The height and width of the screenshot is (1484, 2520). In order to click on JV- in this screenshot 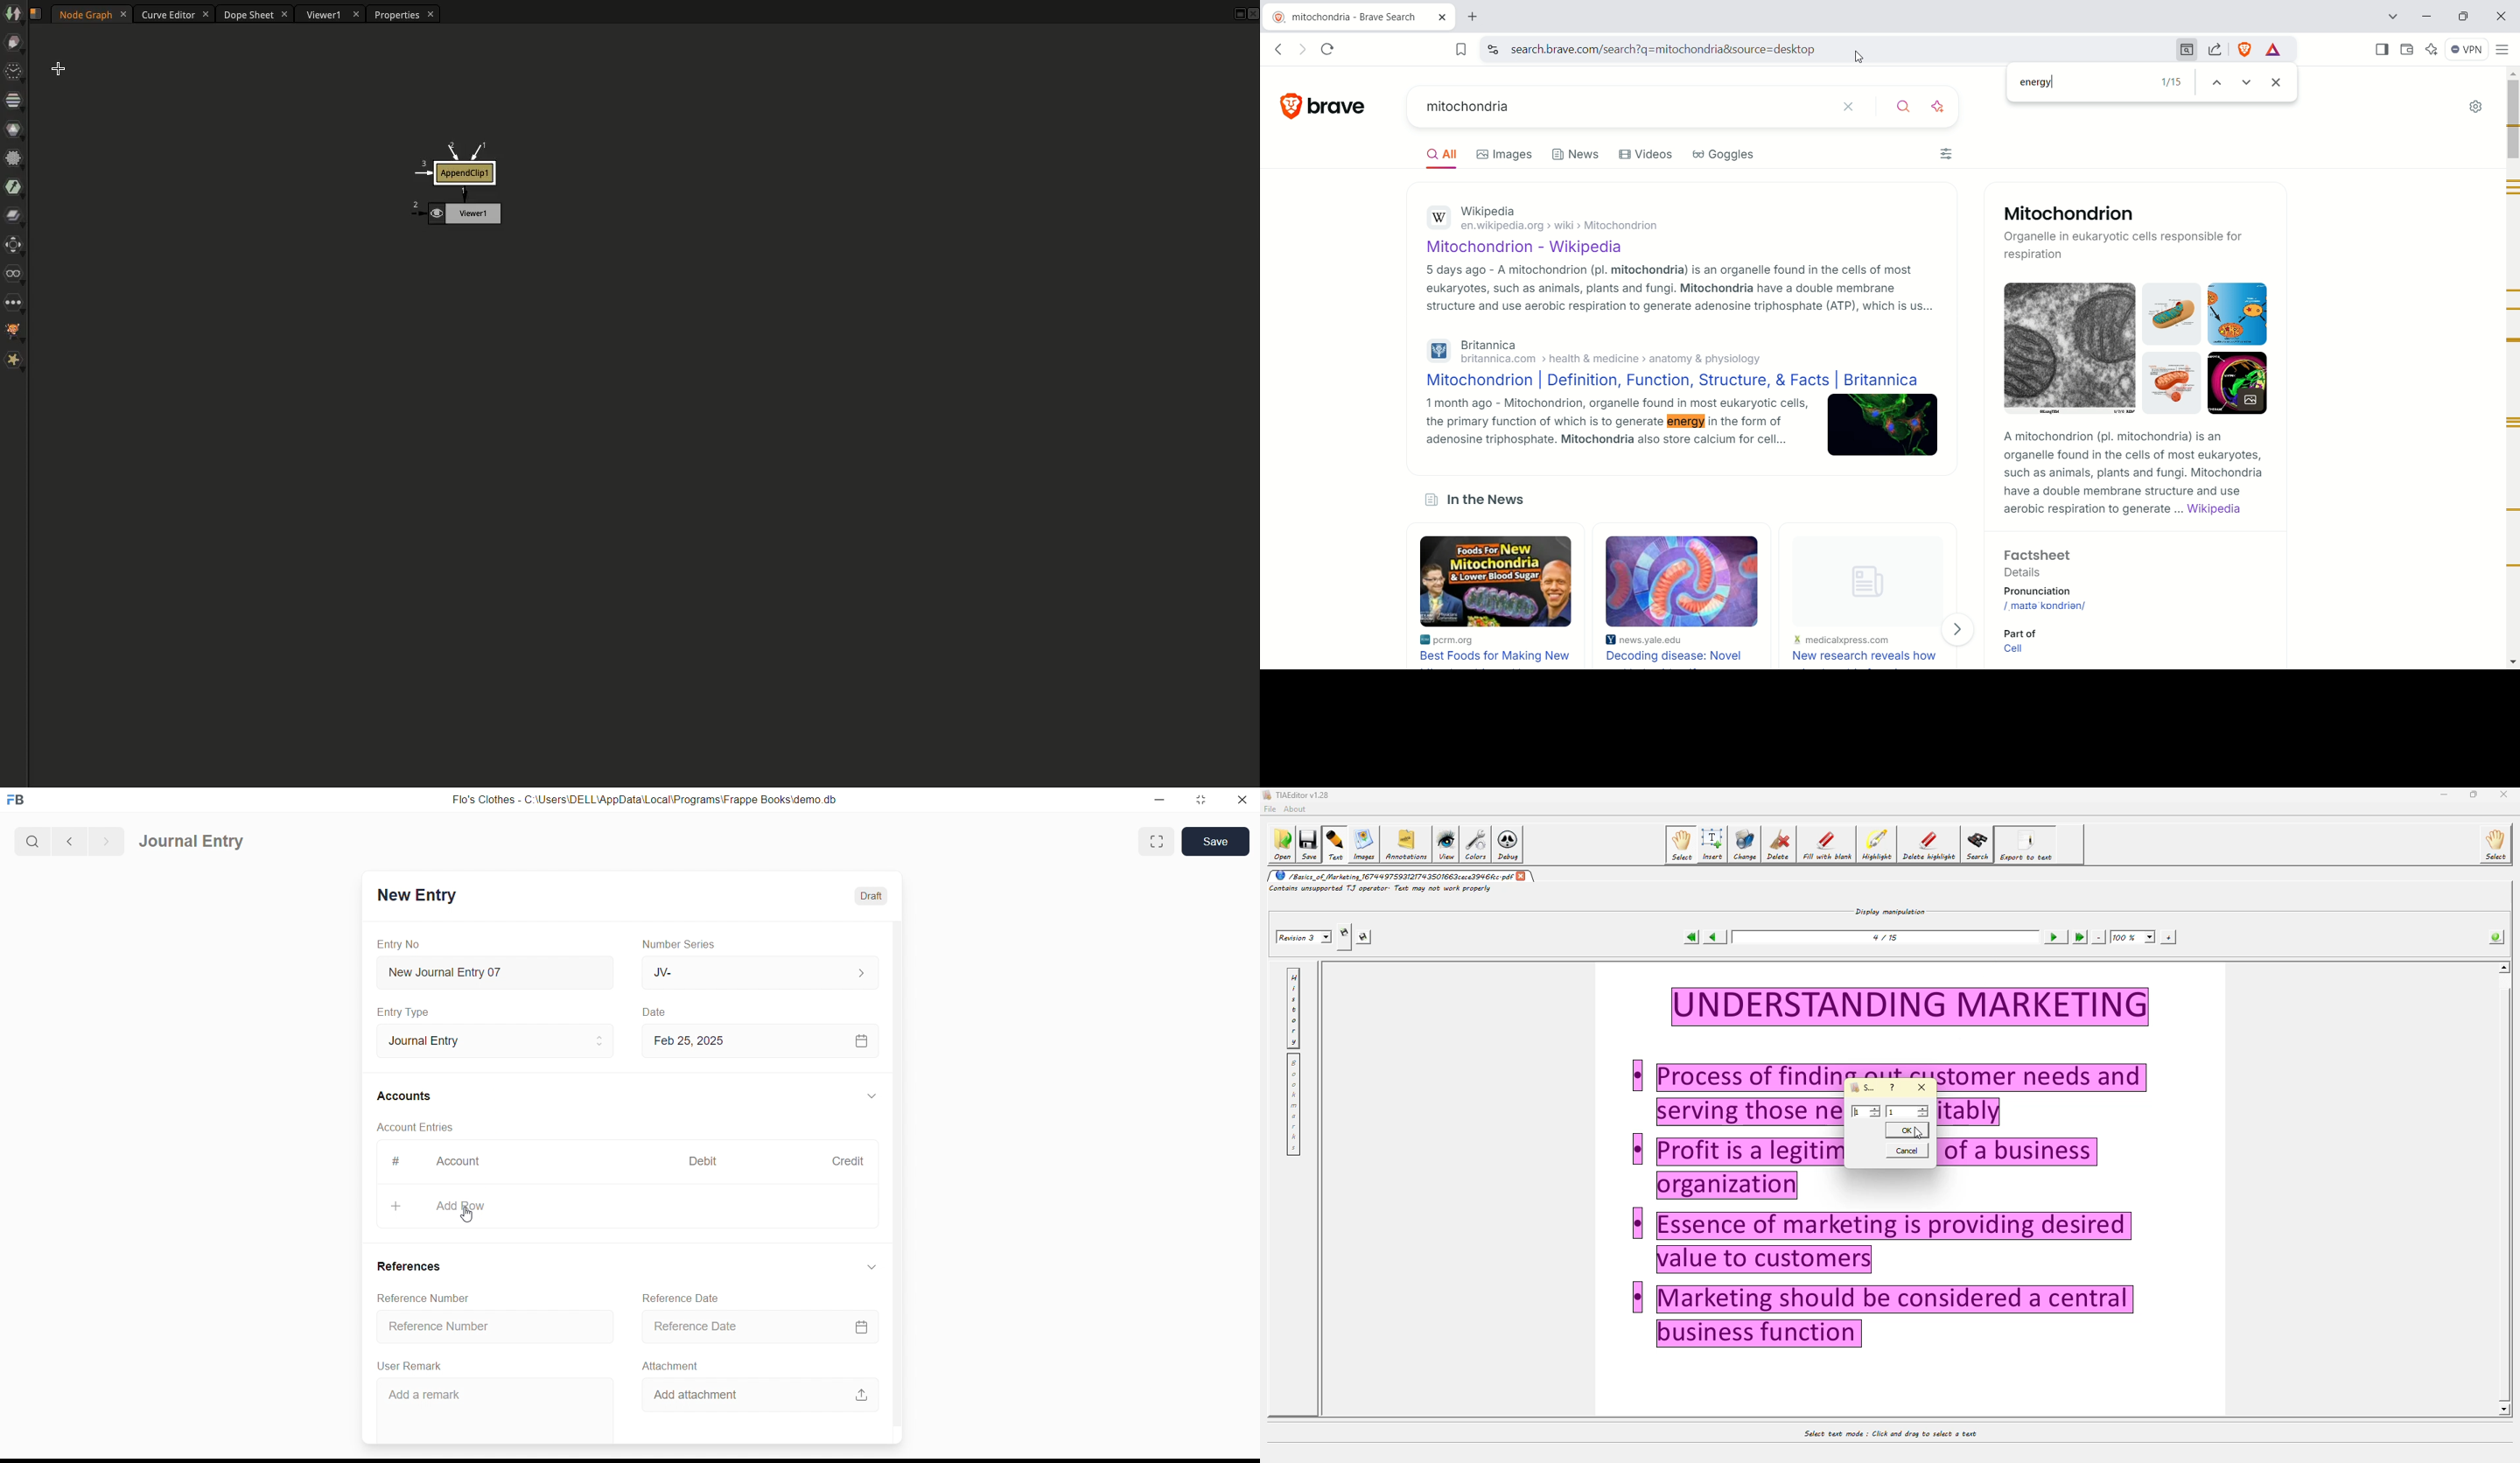, I will do `click(758, 973)`.